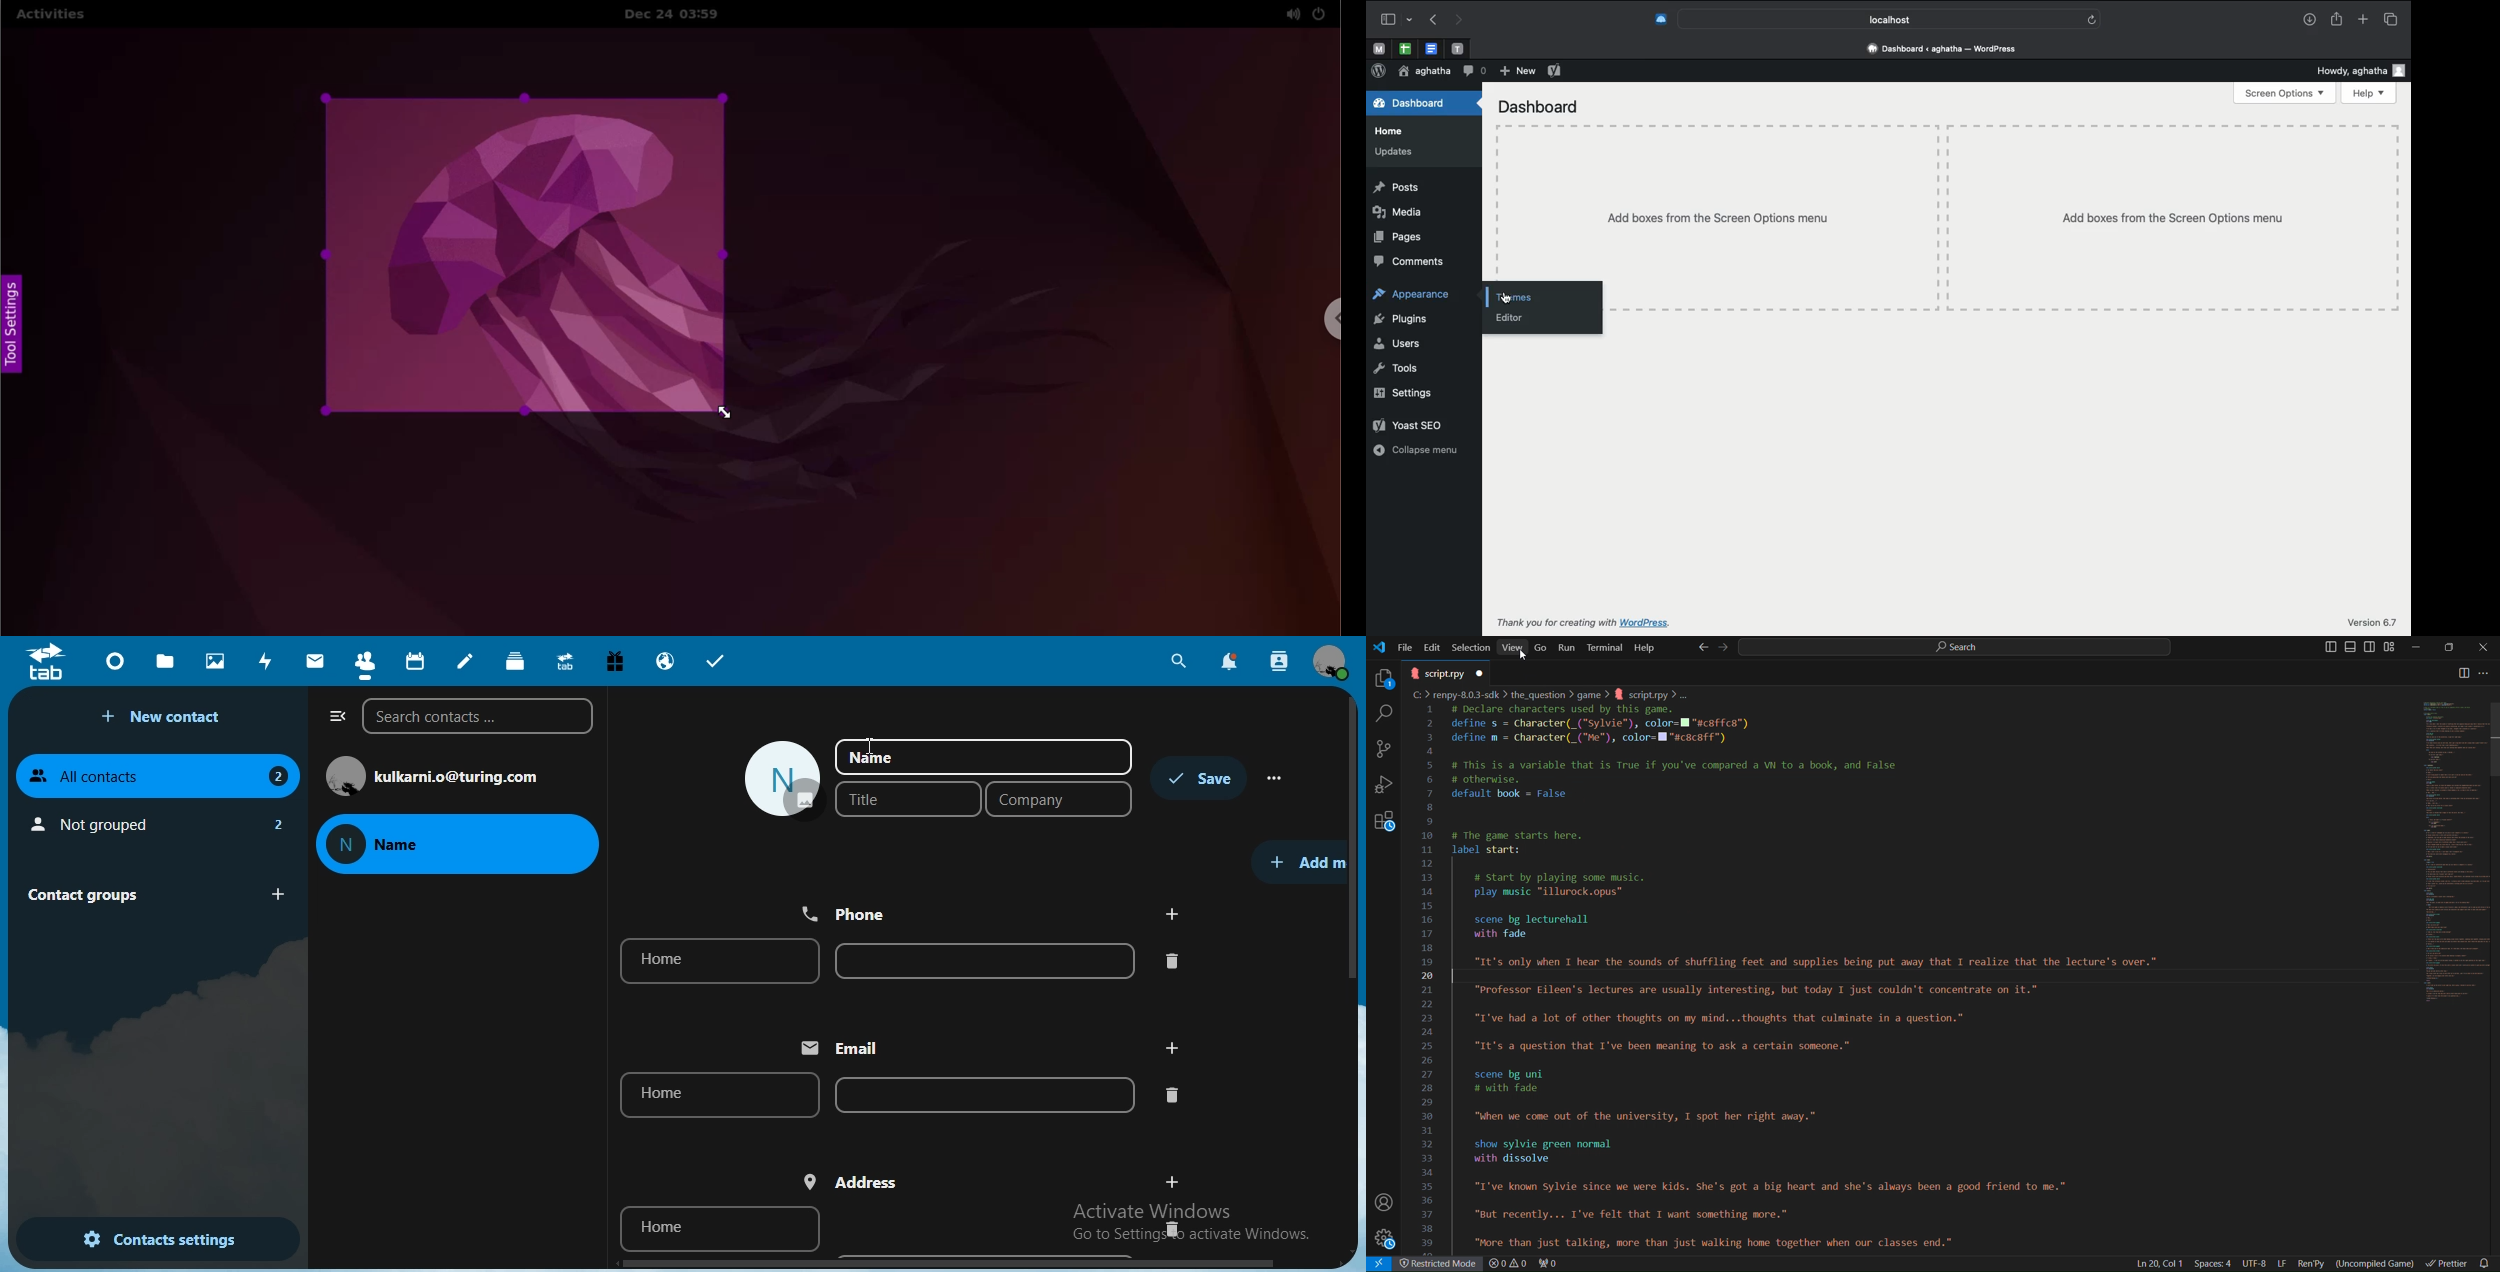 Image resolution: width=2520 pixels, height=1288 pixels. I want to click on Click themes, so click(1521, 297).